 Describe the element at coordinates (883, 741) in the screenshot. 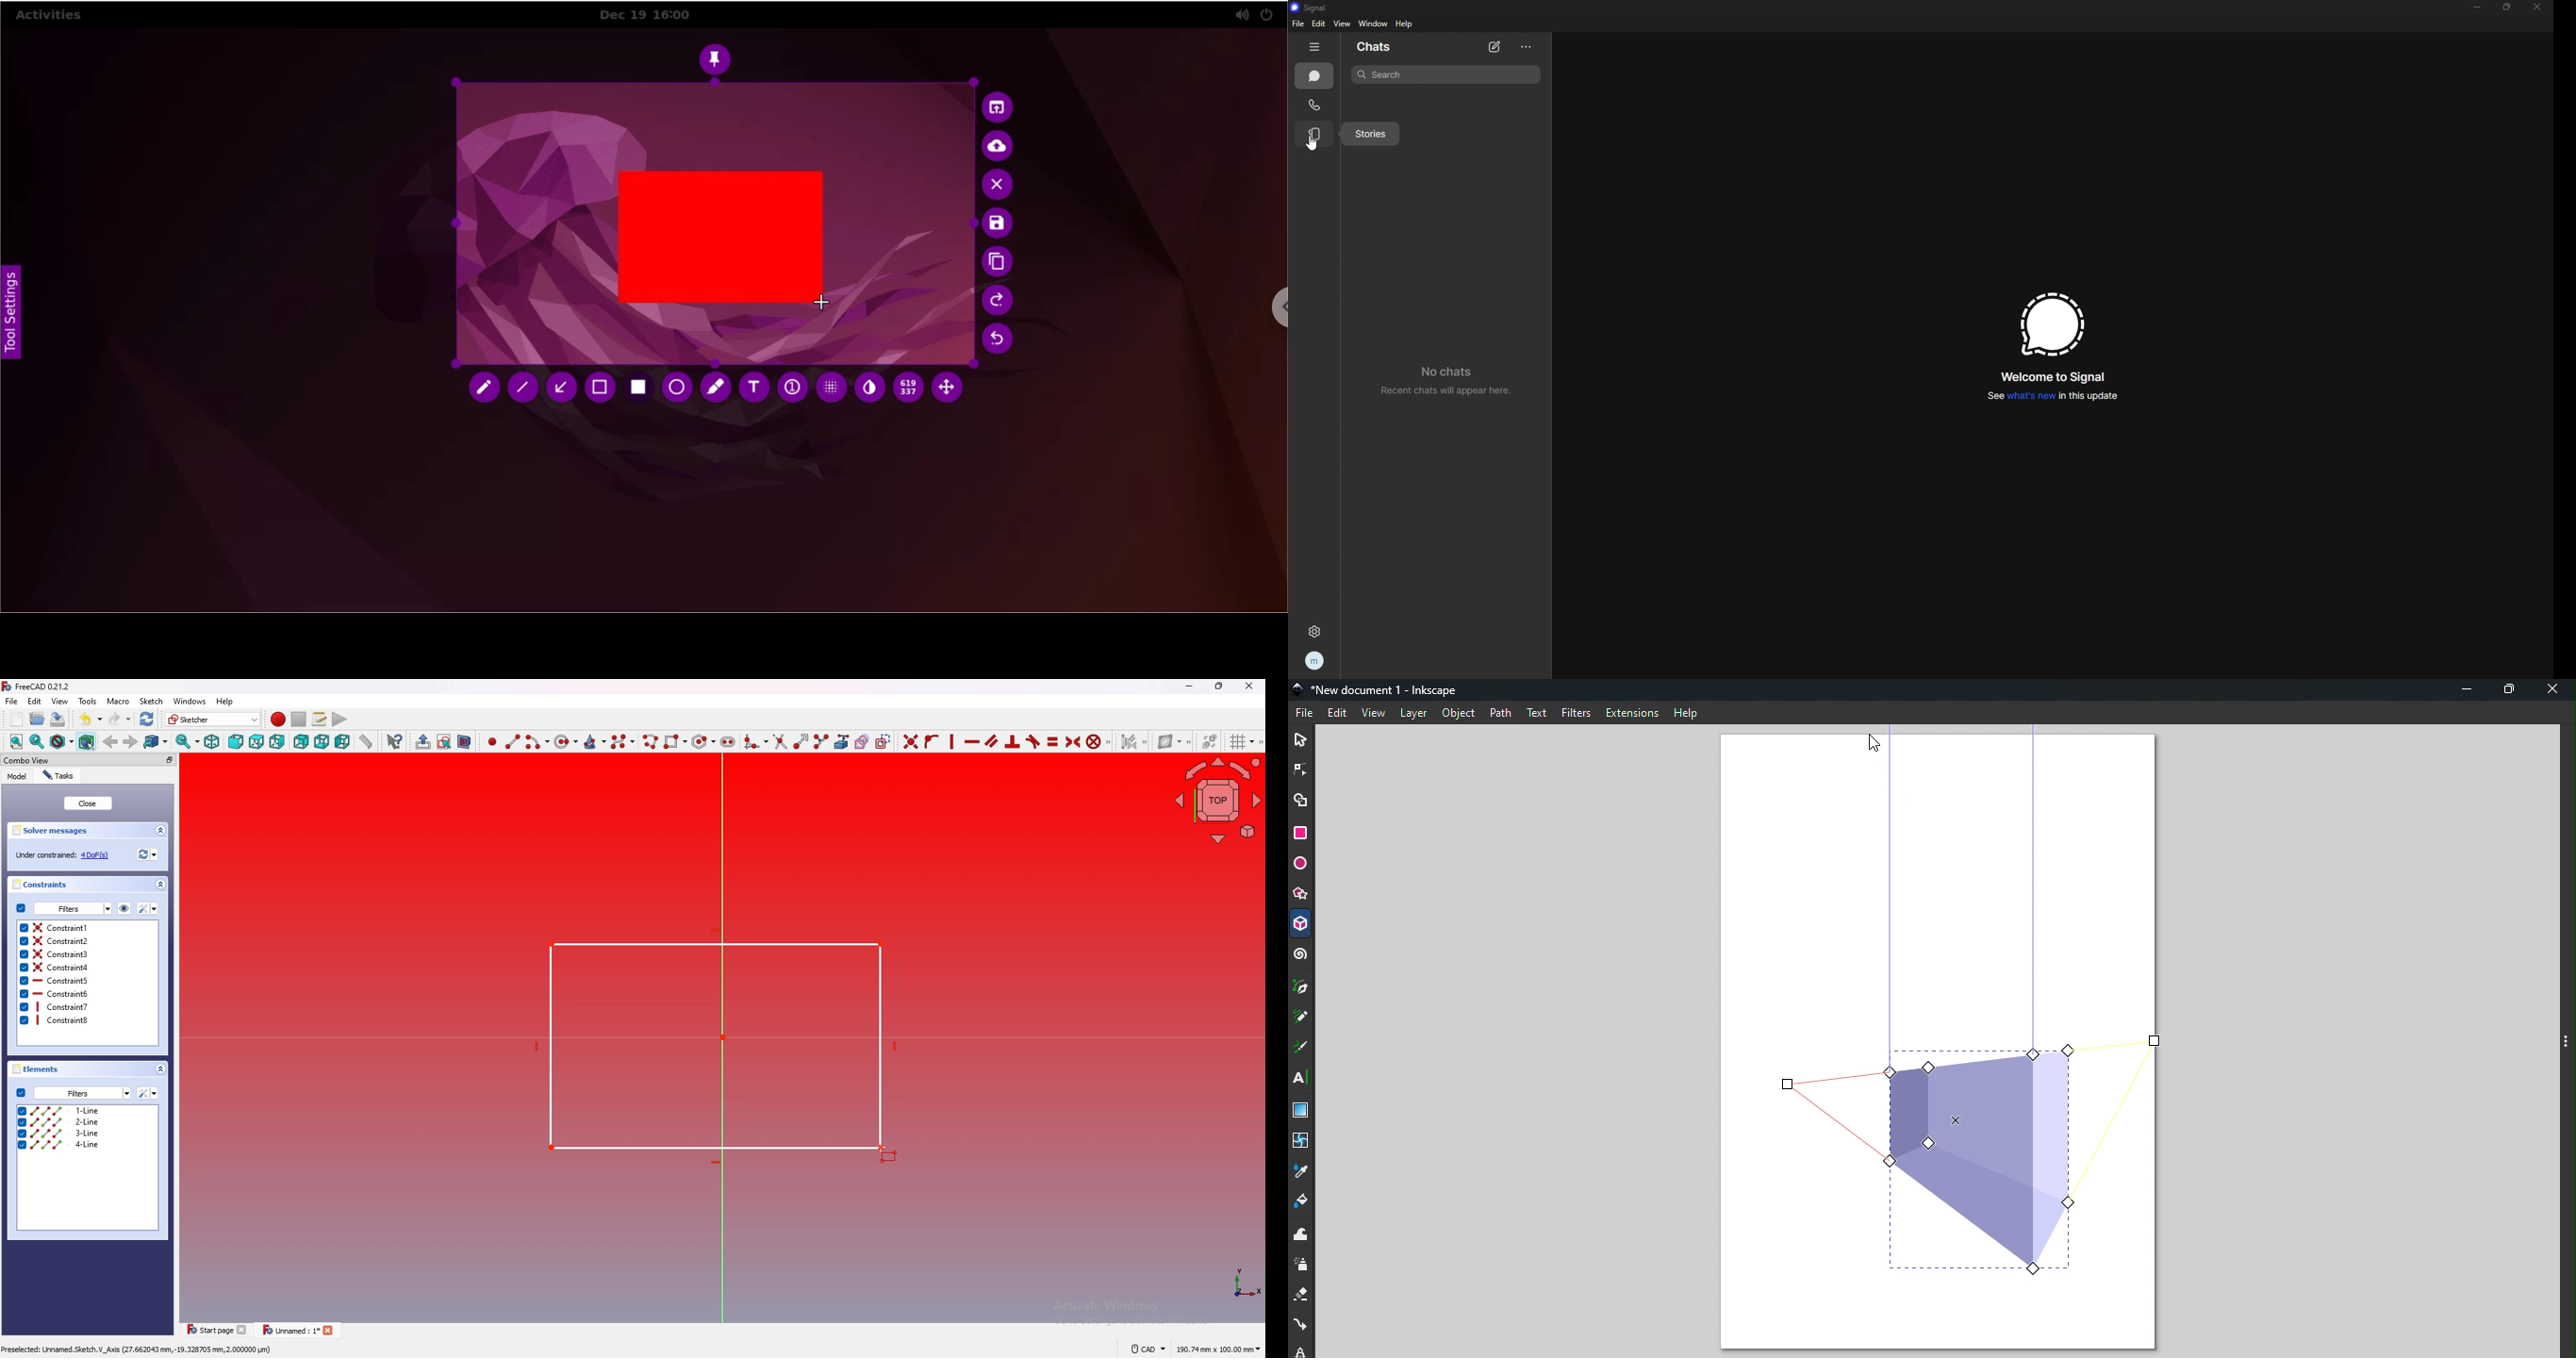

I see `toggle construction geometry` at that location.